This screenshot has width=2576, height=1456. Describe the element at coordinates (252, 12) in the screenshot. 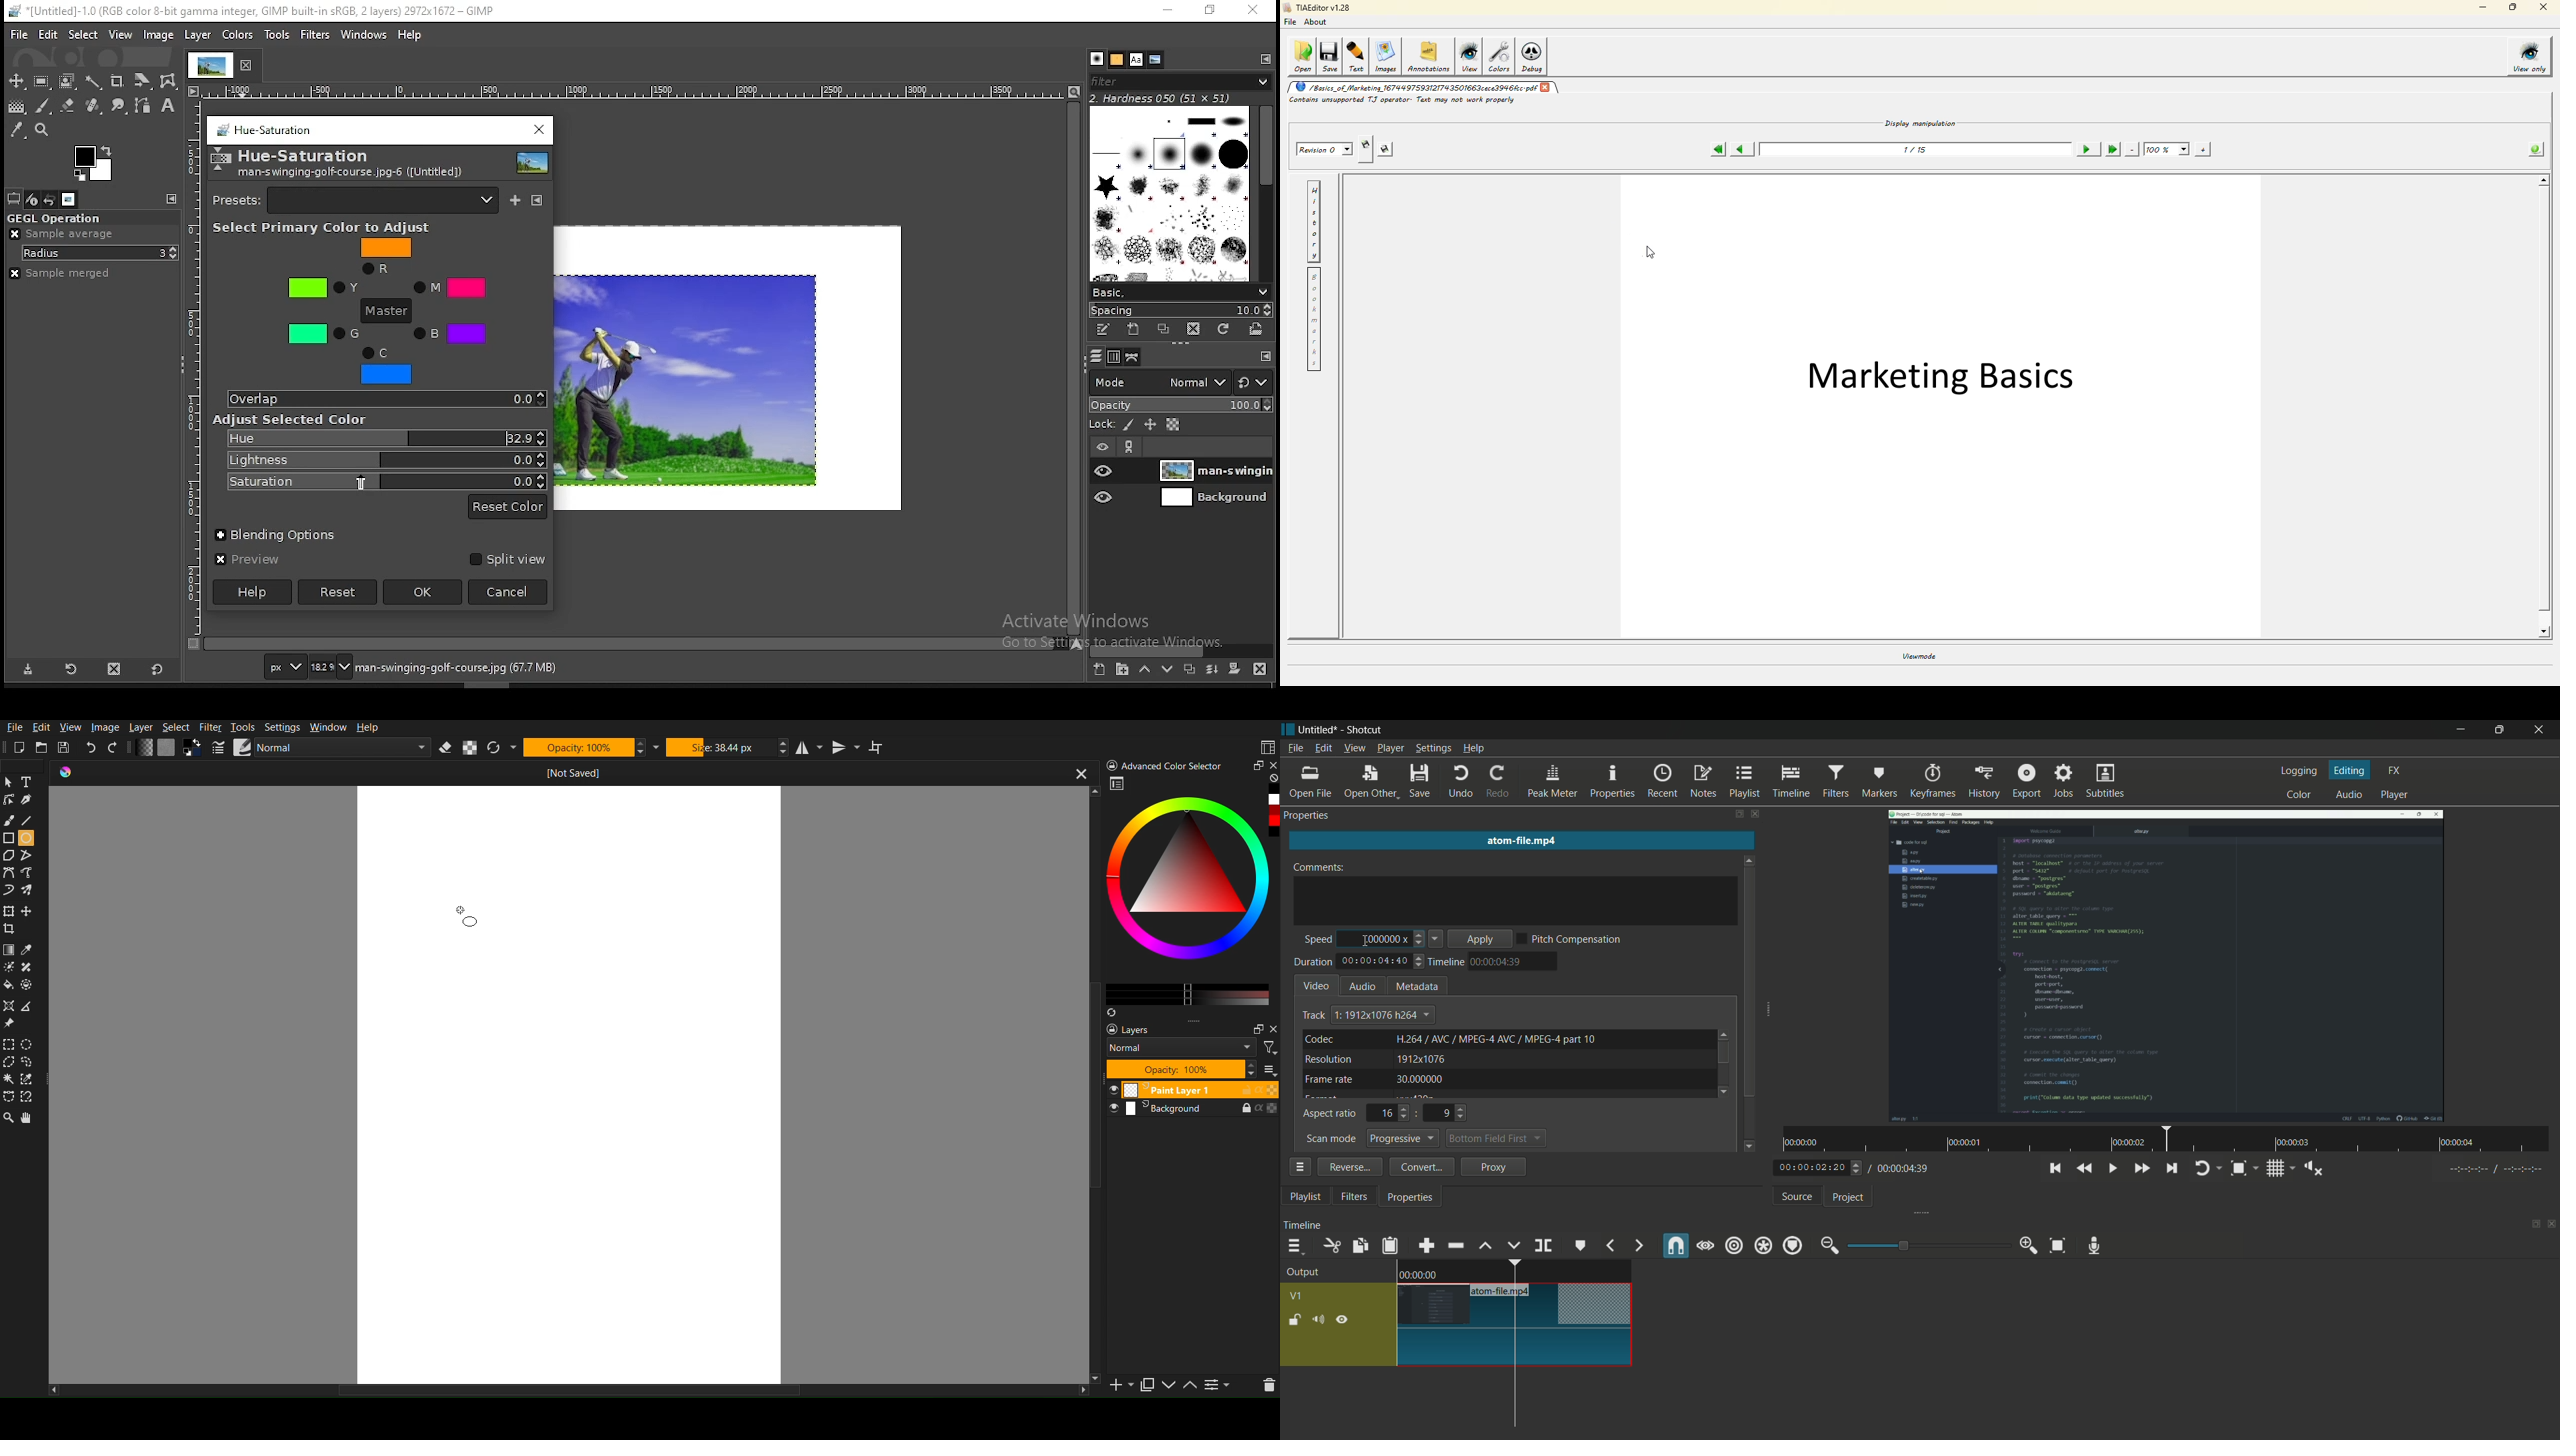

I see `*[untitled]-1.0 (rgb color 8-bit gamma integer, Gimp built in sRGB, 2 layers) 2972x1672 - gimp` at that location.